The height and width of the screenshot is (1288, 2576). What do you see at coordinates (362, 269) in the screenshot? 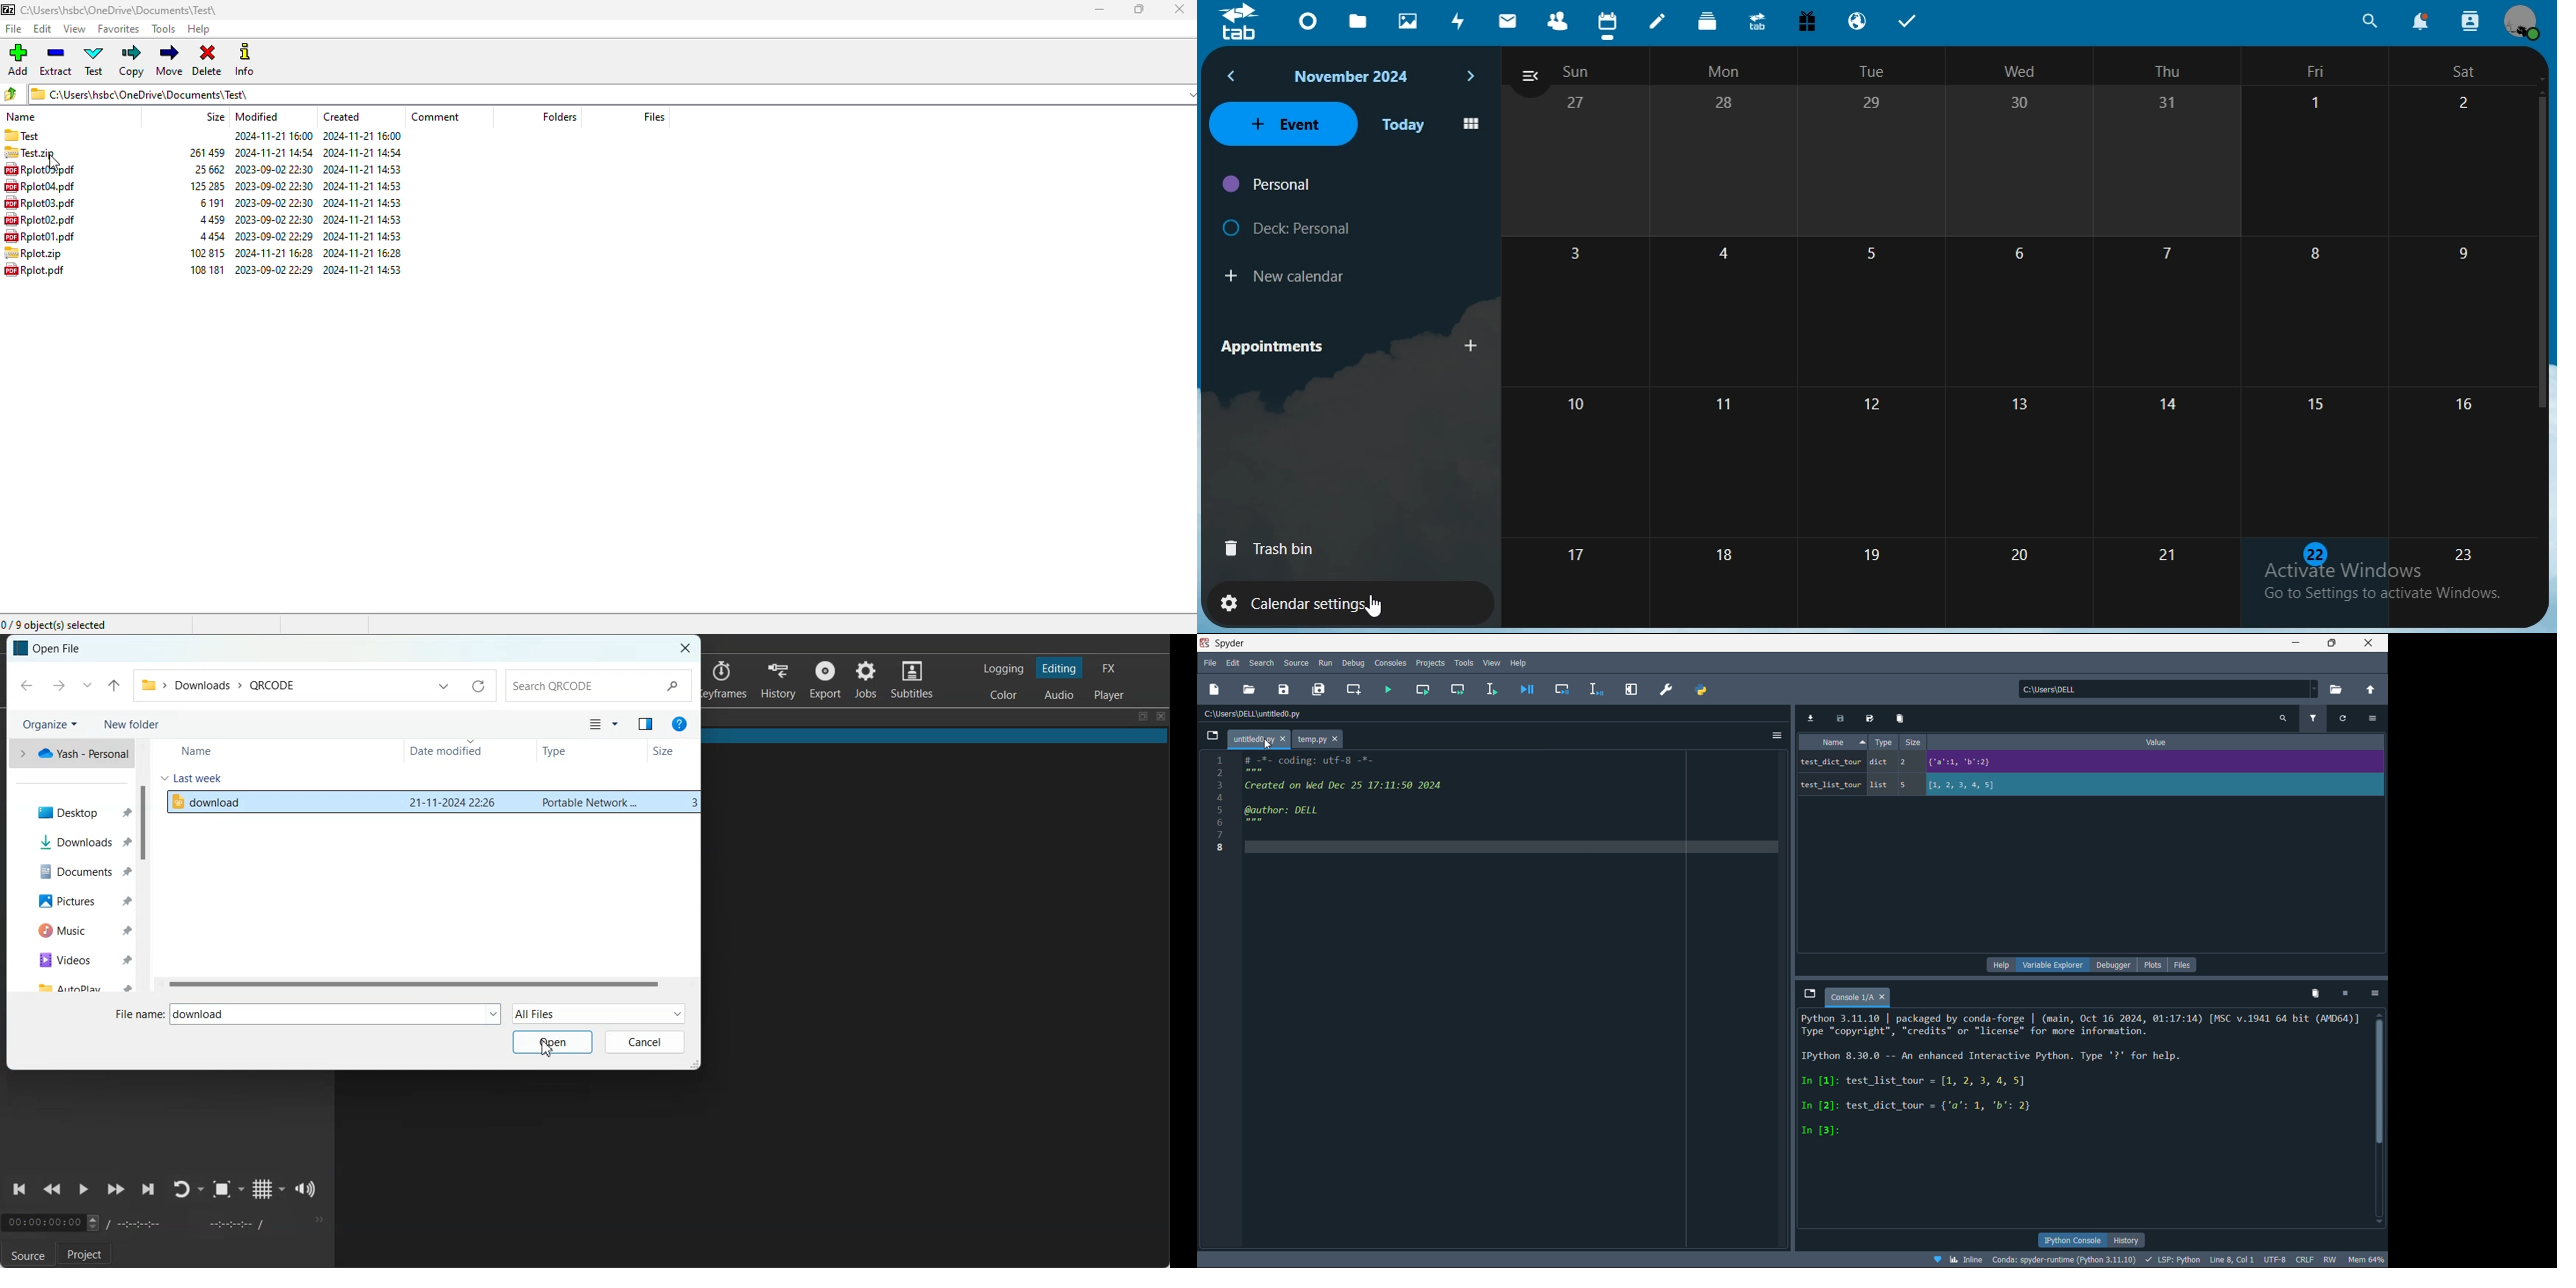
I see `created date & time` at bounding box center [362, 269].